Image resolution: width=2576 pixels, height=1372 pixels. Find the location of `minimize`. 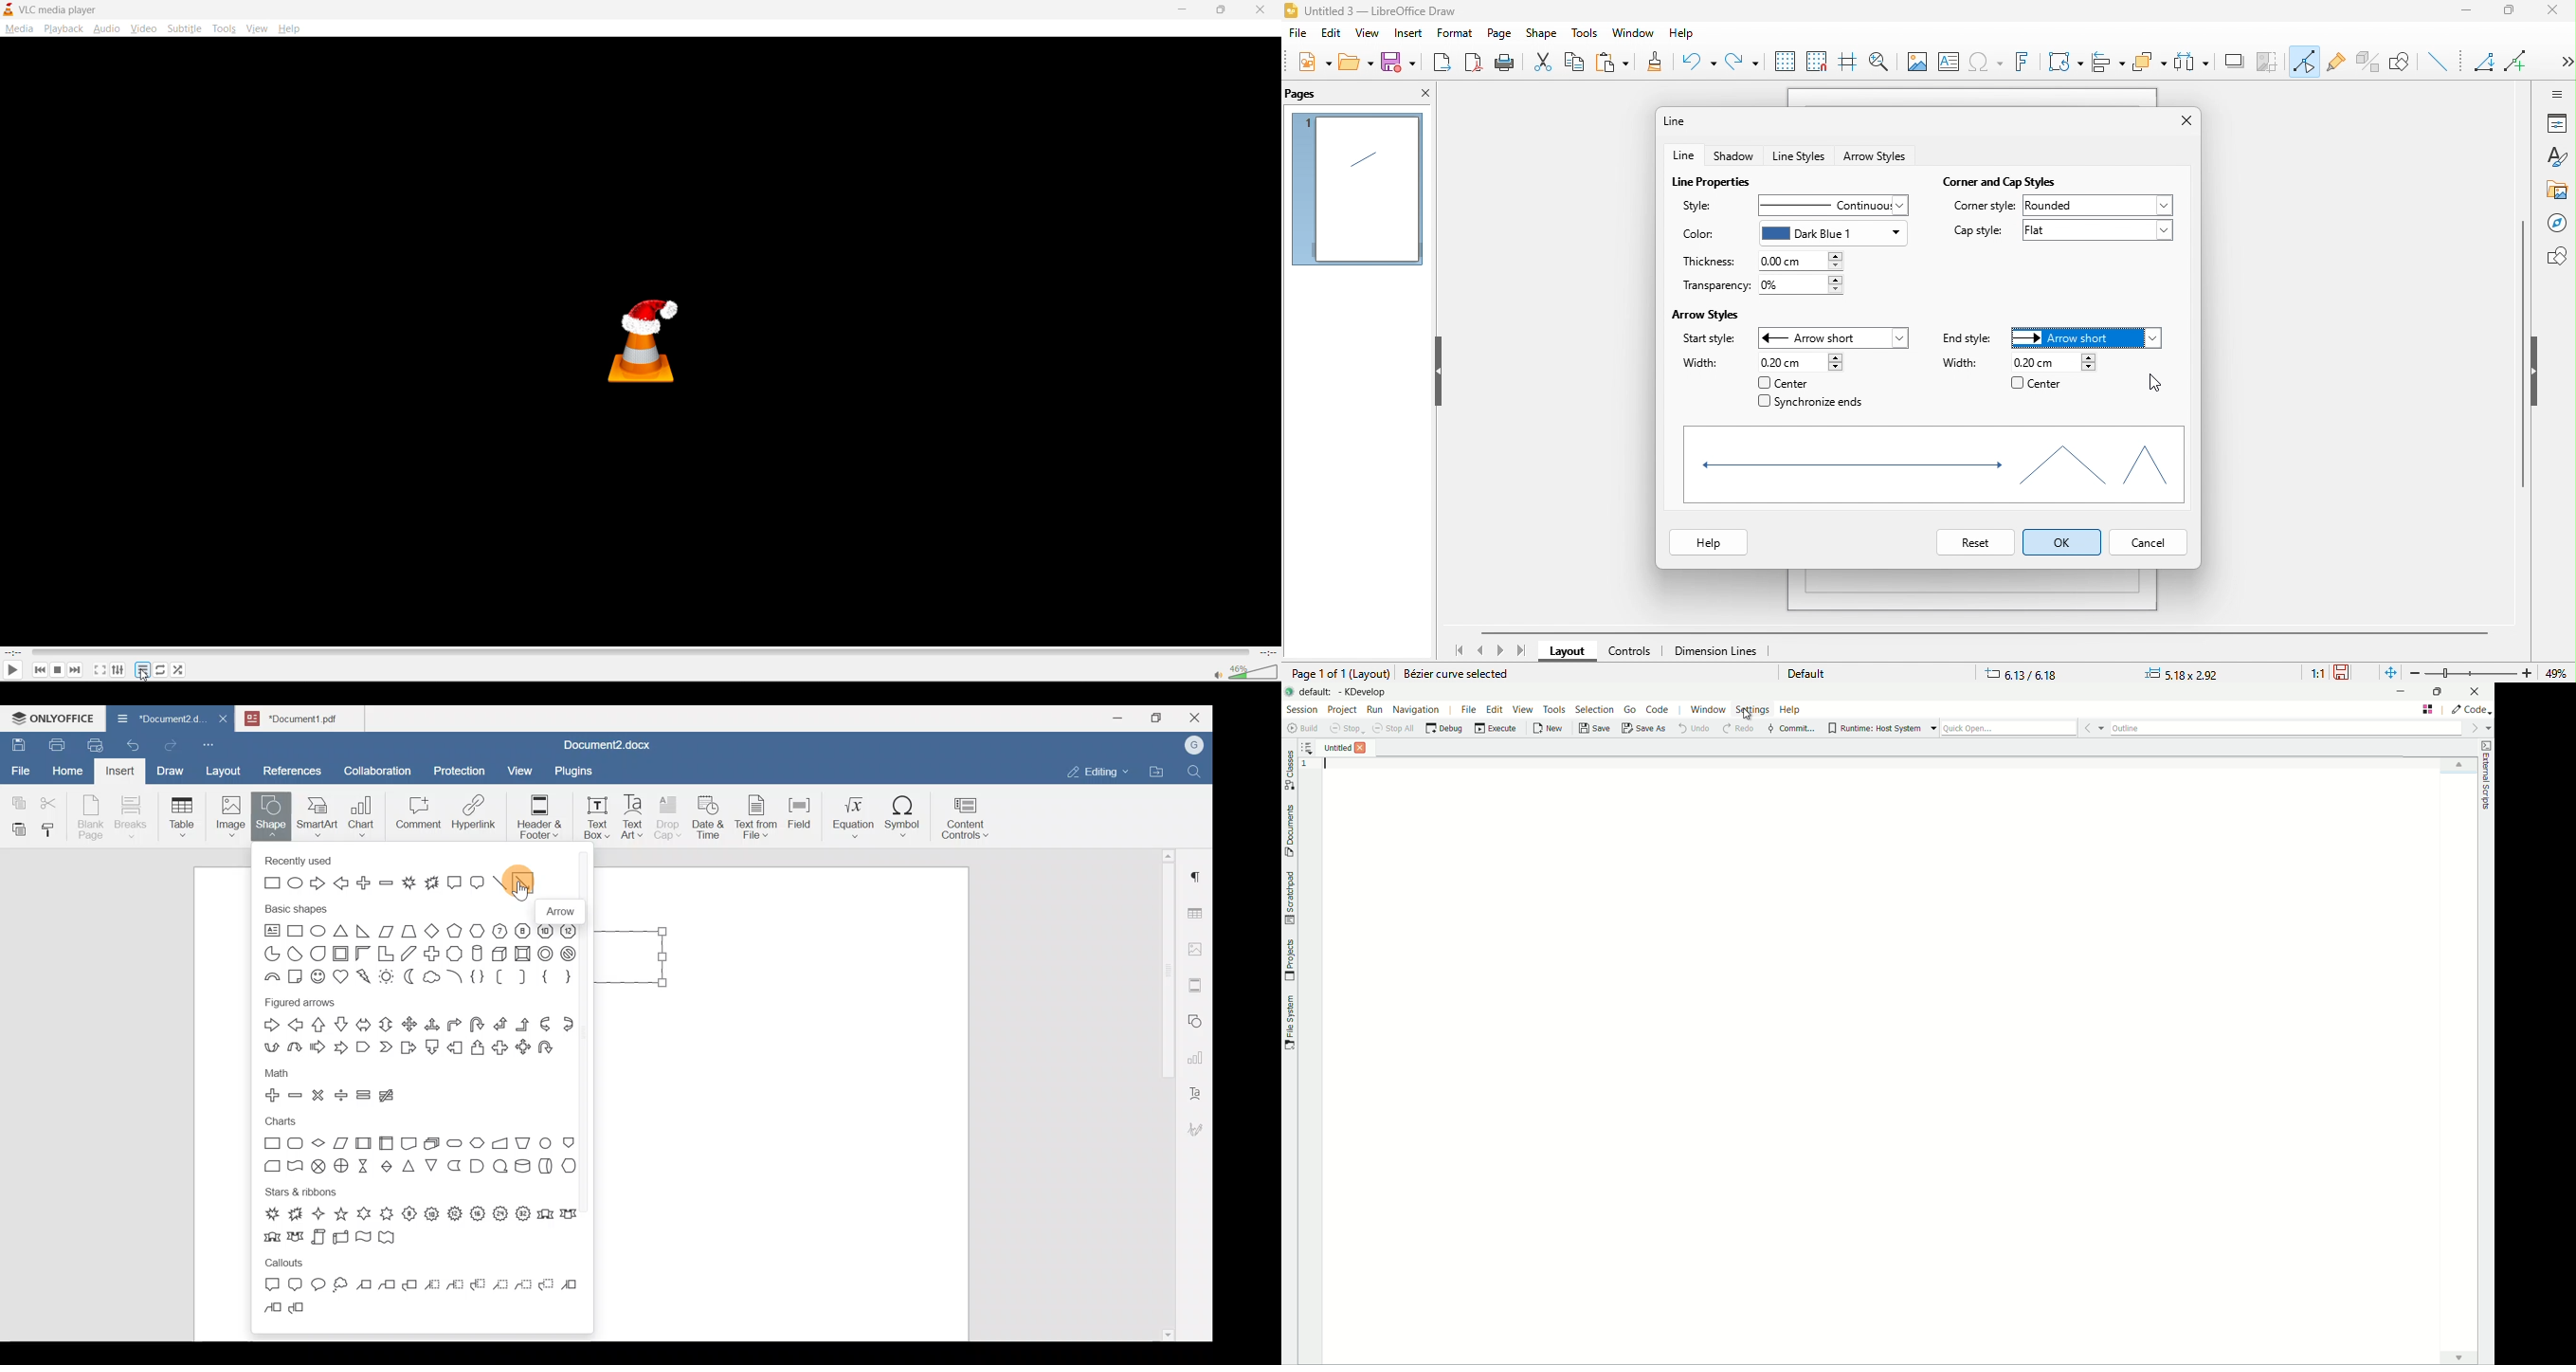

minimize is located at coordinates (2471, 13).